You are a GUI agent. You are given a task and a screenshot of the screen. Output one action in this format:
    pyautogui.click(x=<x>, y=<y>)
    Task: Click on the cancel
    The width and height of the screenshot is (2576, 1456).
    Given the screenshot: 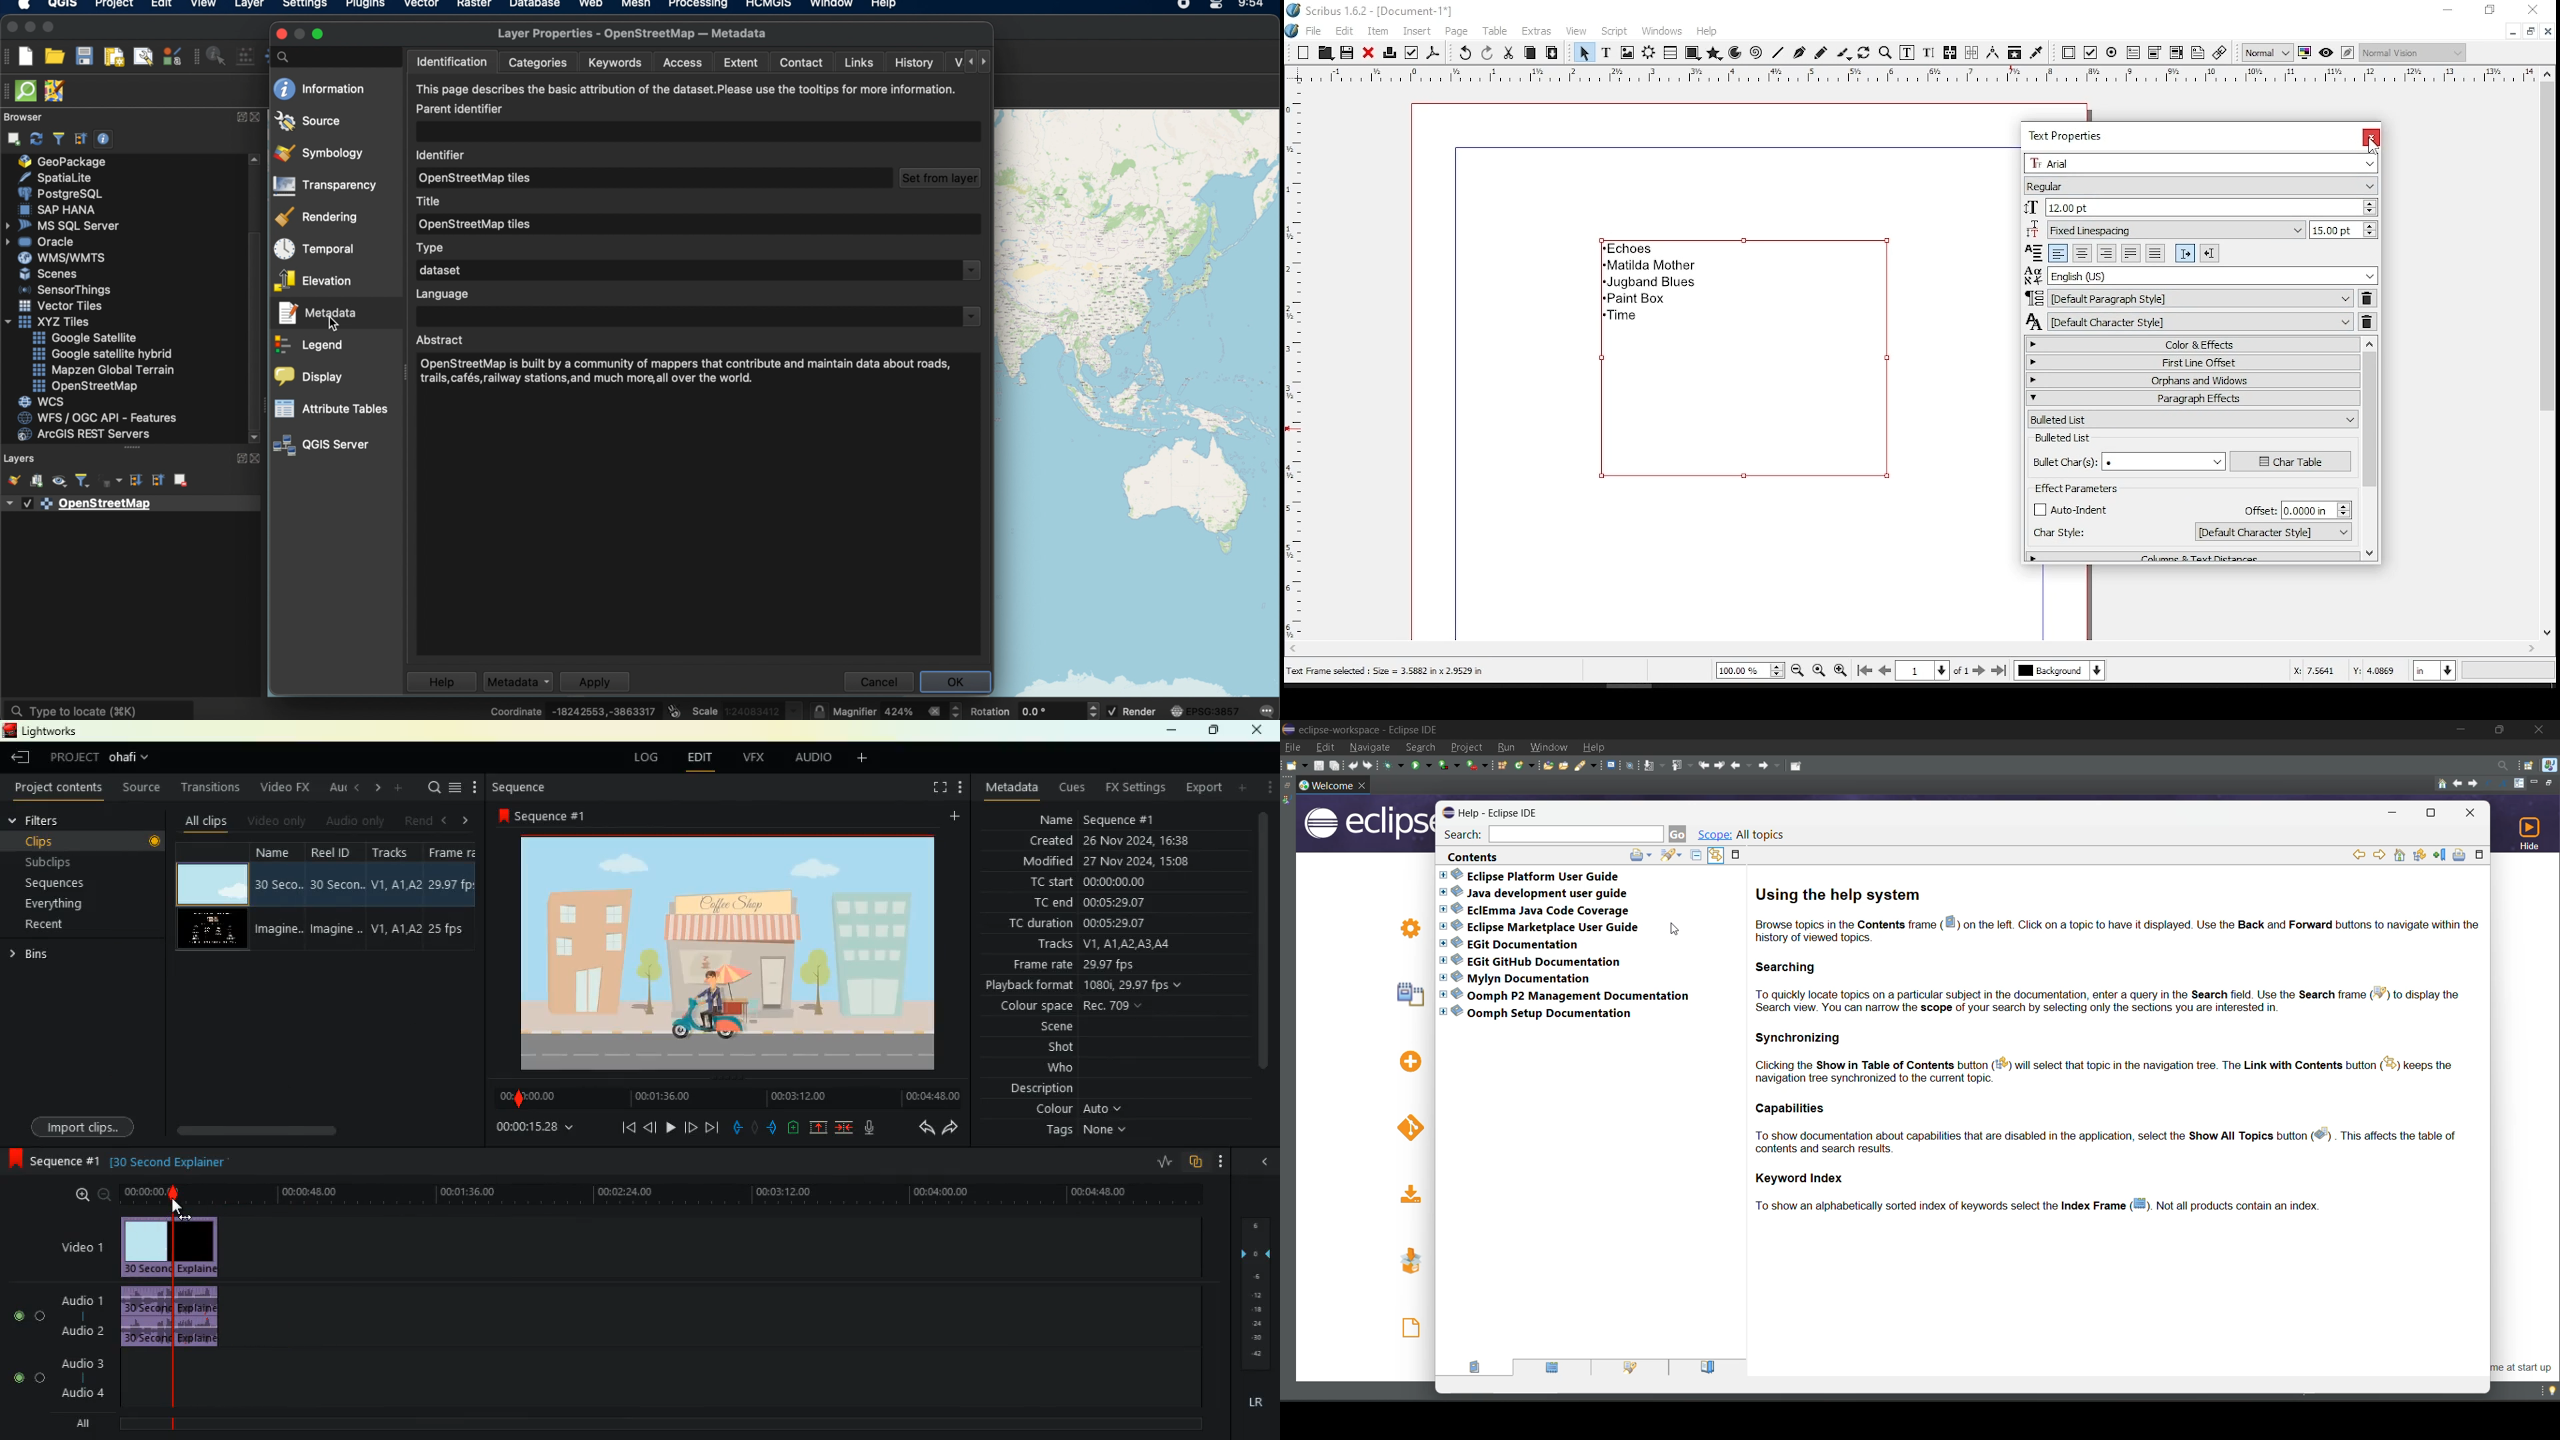 What is the action you would take?
    pyautogui.click(x=879, y=682)
    